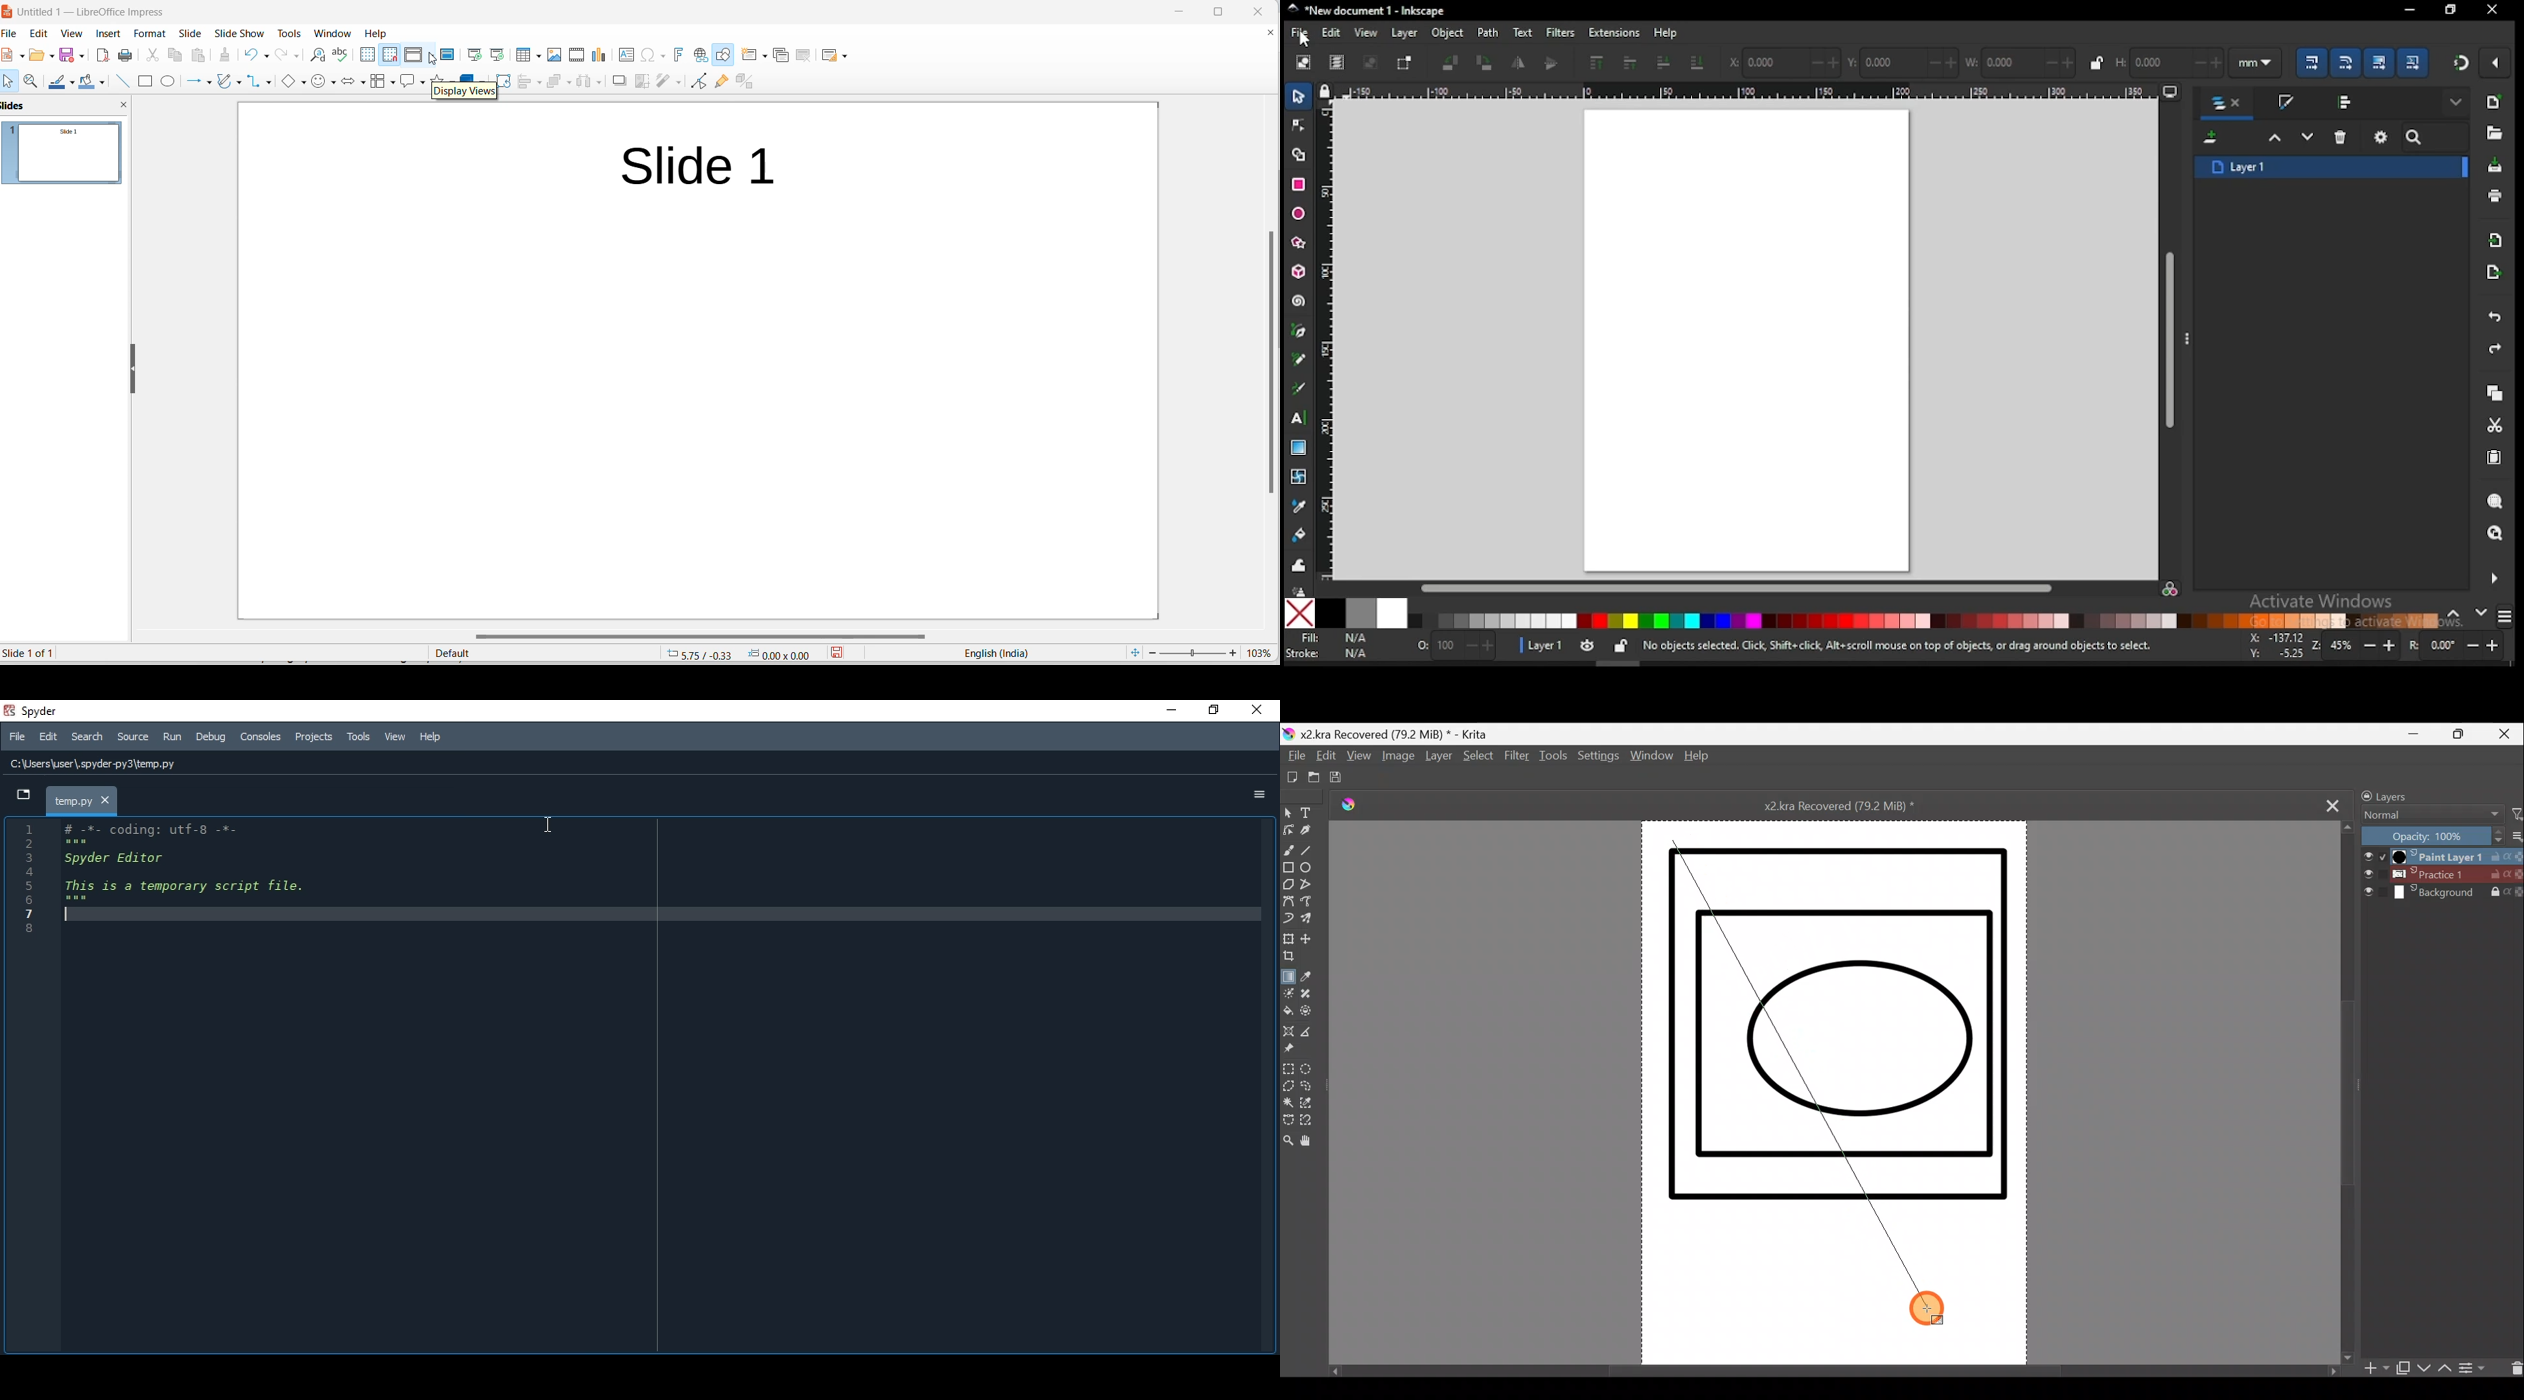  What do you see at coordinates (2348, 1091) in the screenshot?
I see `Scroll bar` at bounding box center [2348, 1091].